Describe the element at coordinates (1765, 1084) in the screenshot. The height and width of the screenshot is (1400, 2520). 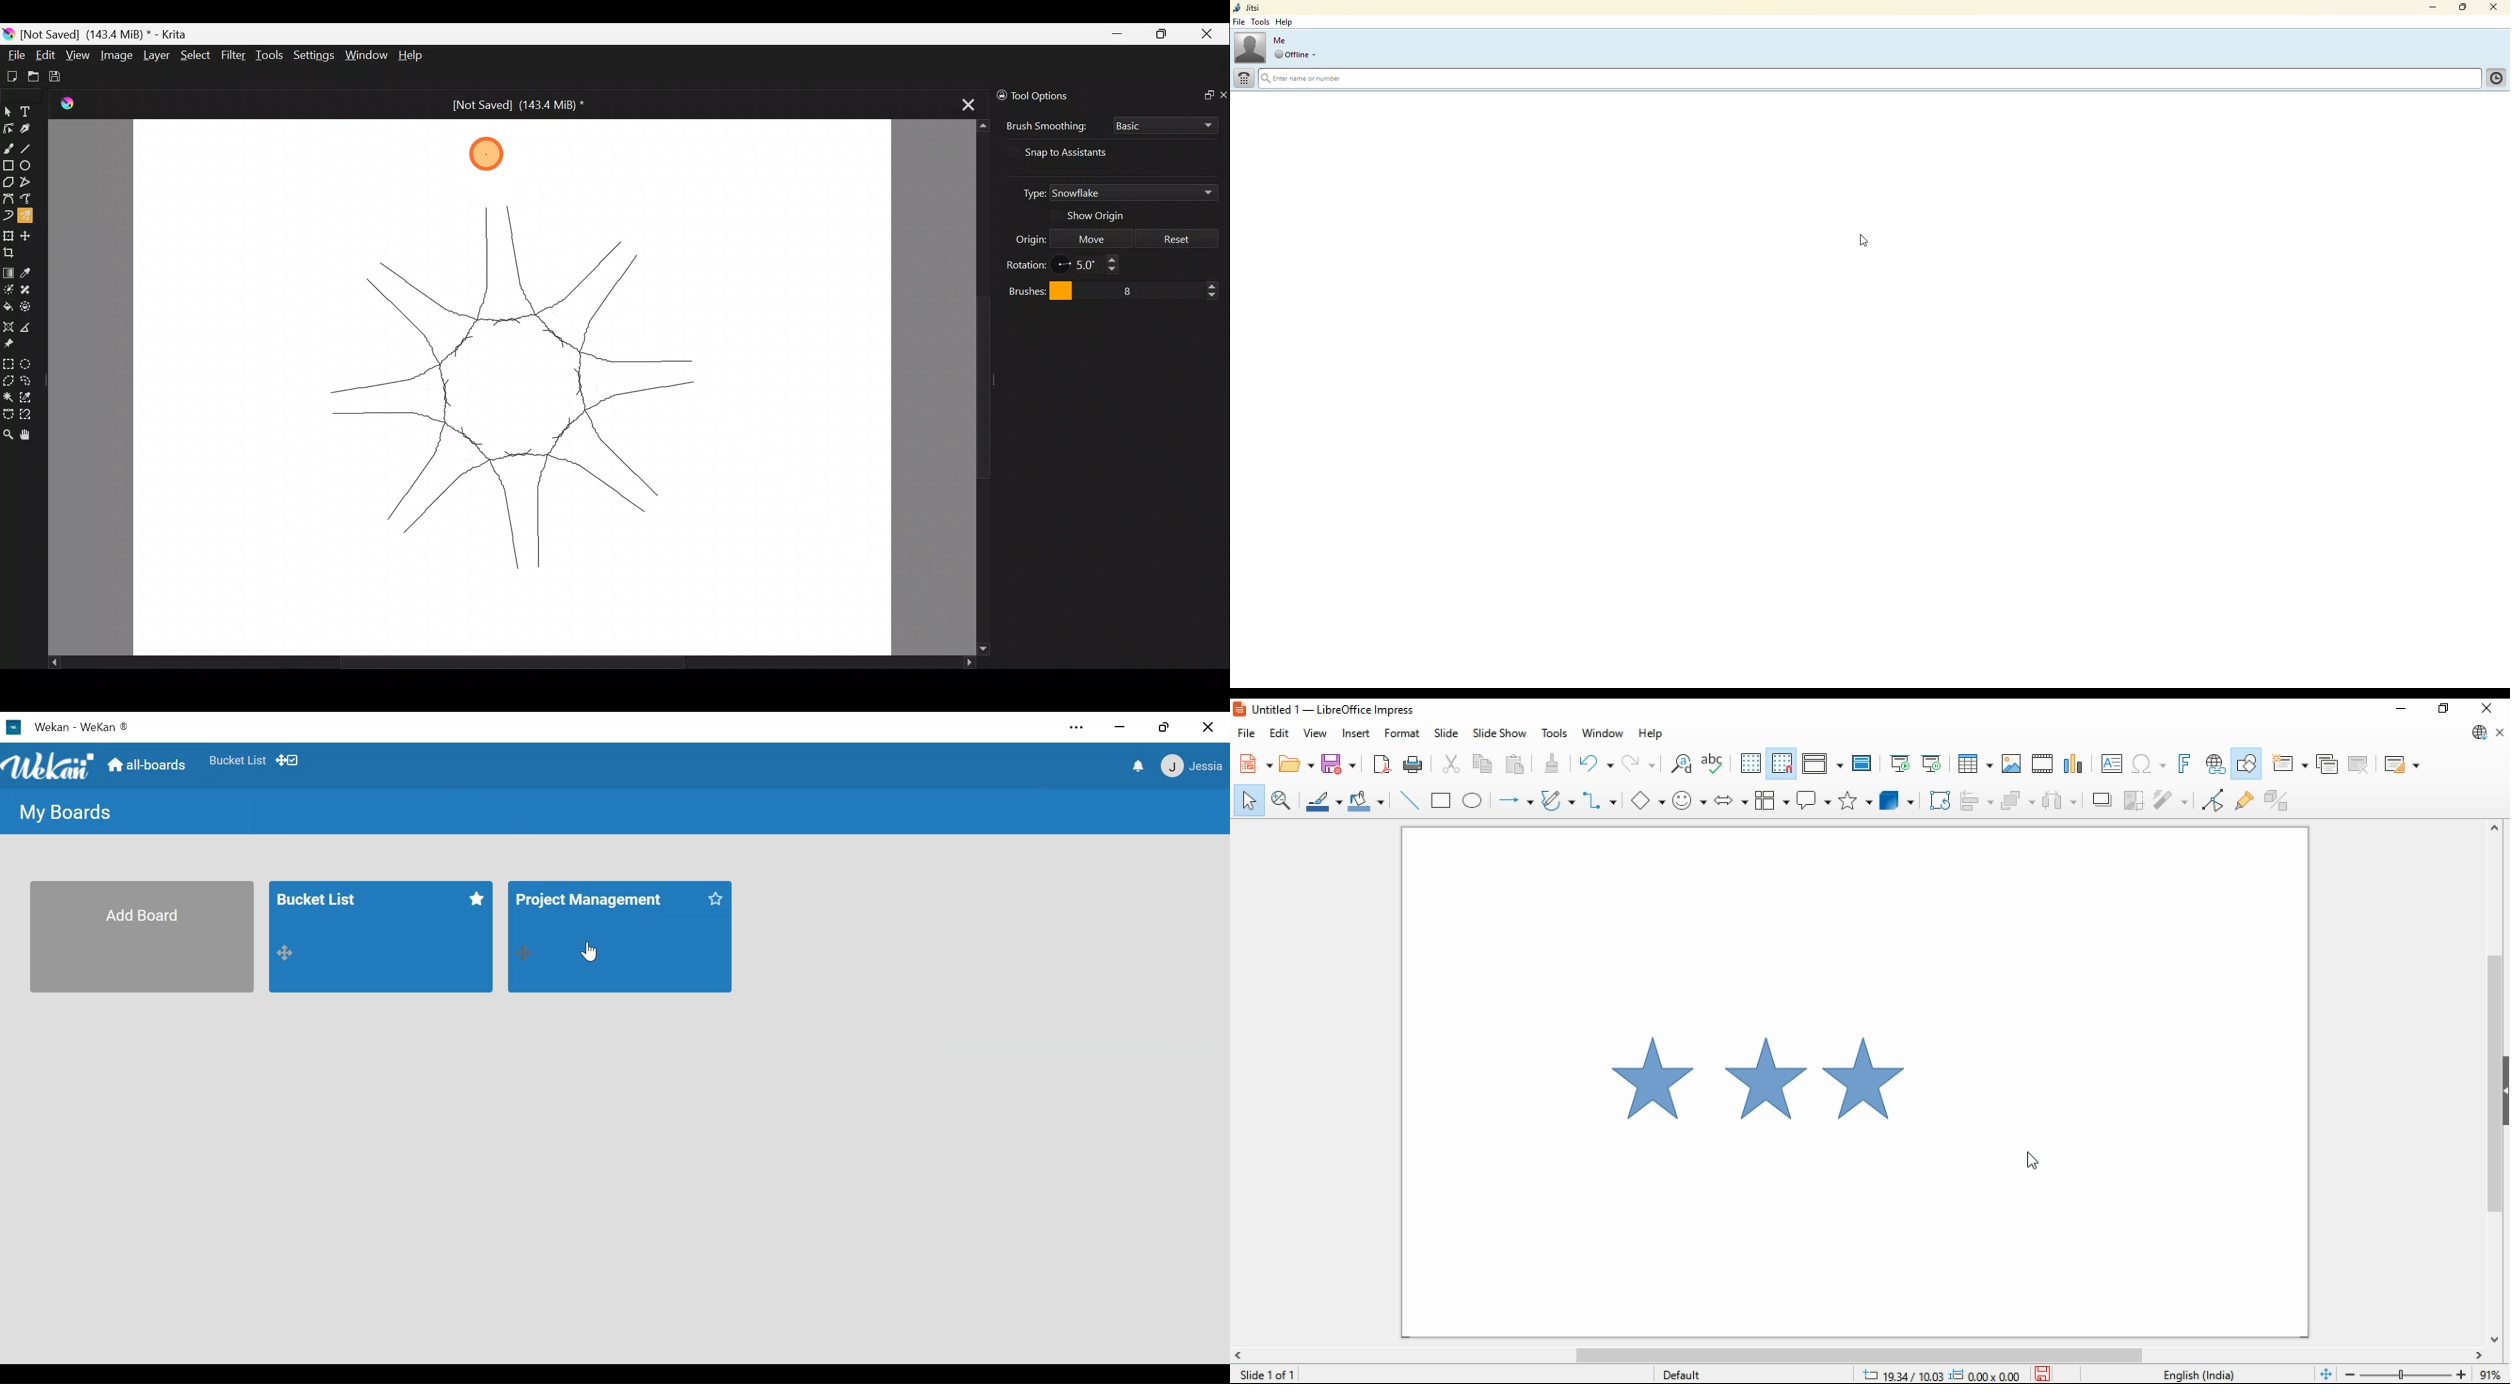
I see `shape 2` at that location.